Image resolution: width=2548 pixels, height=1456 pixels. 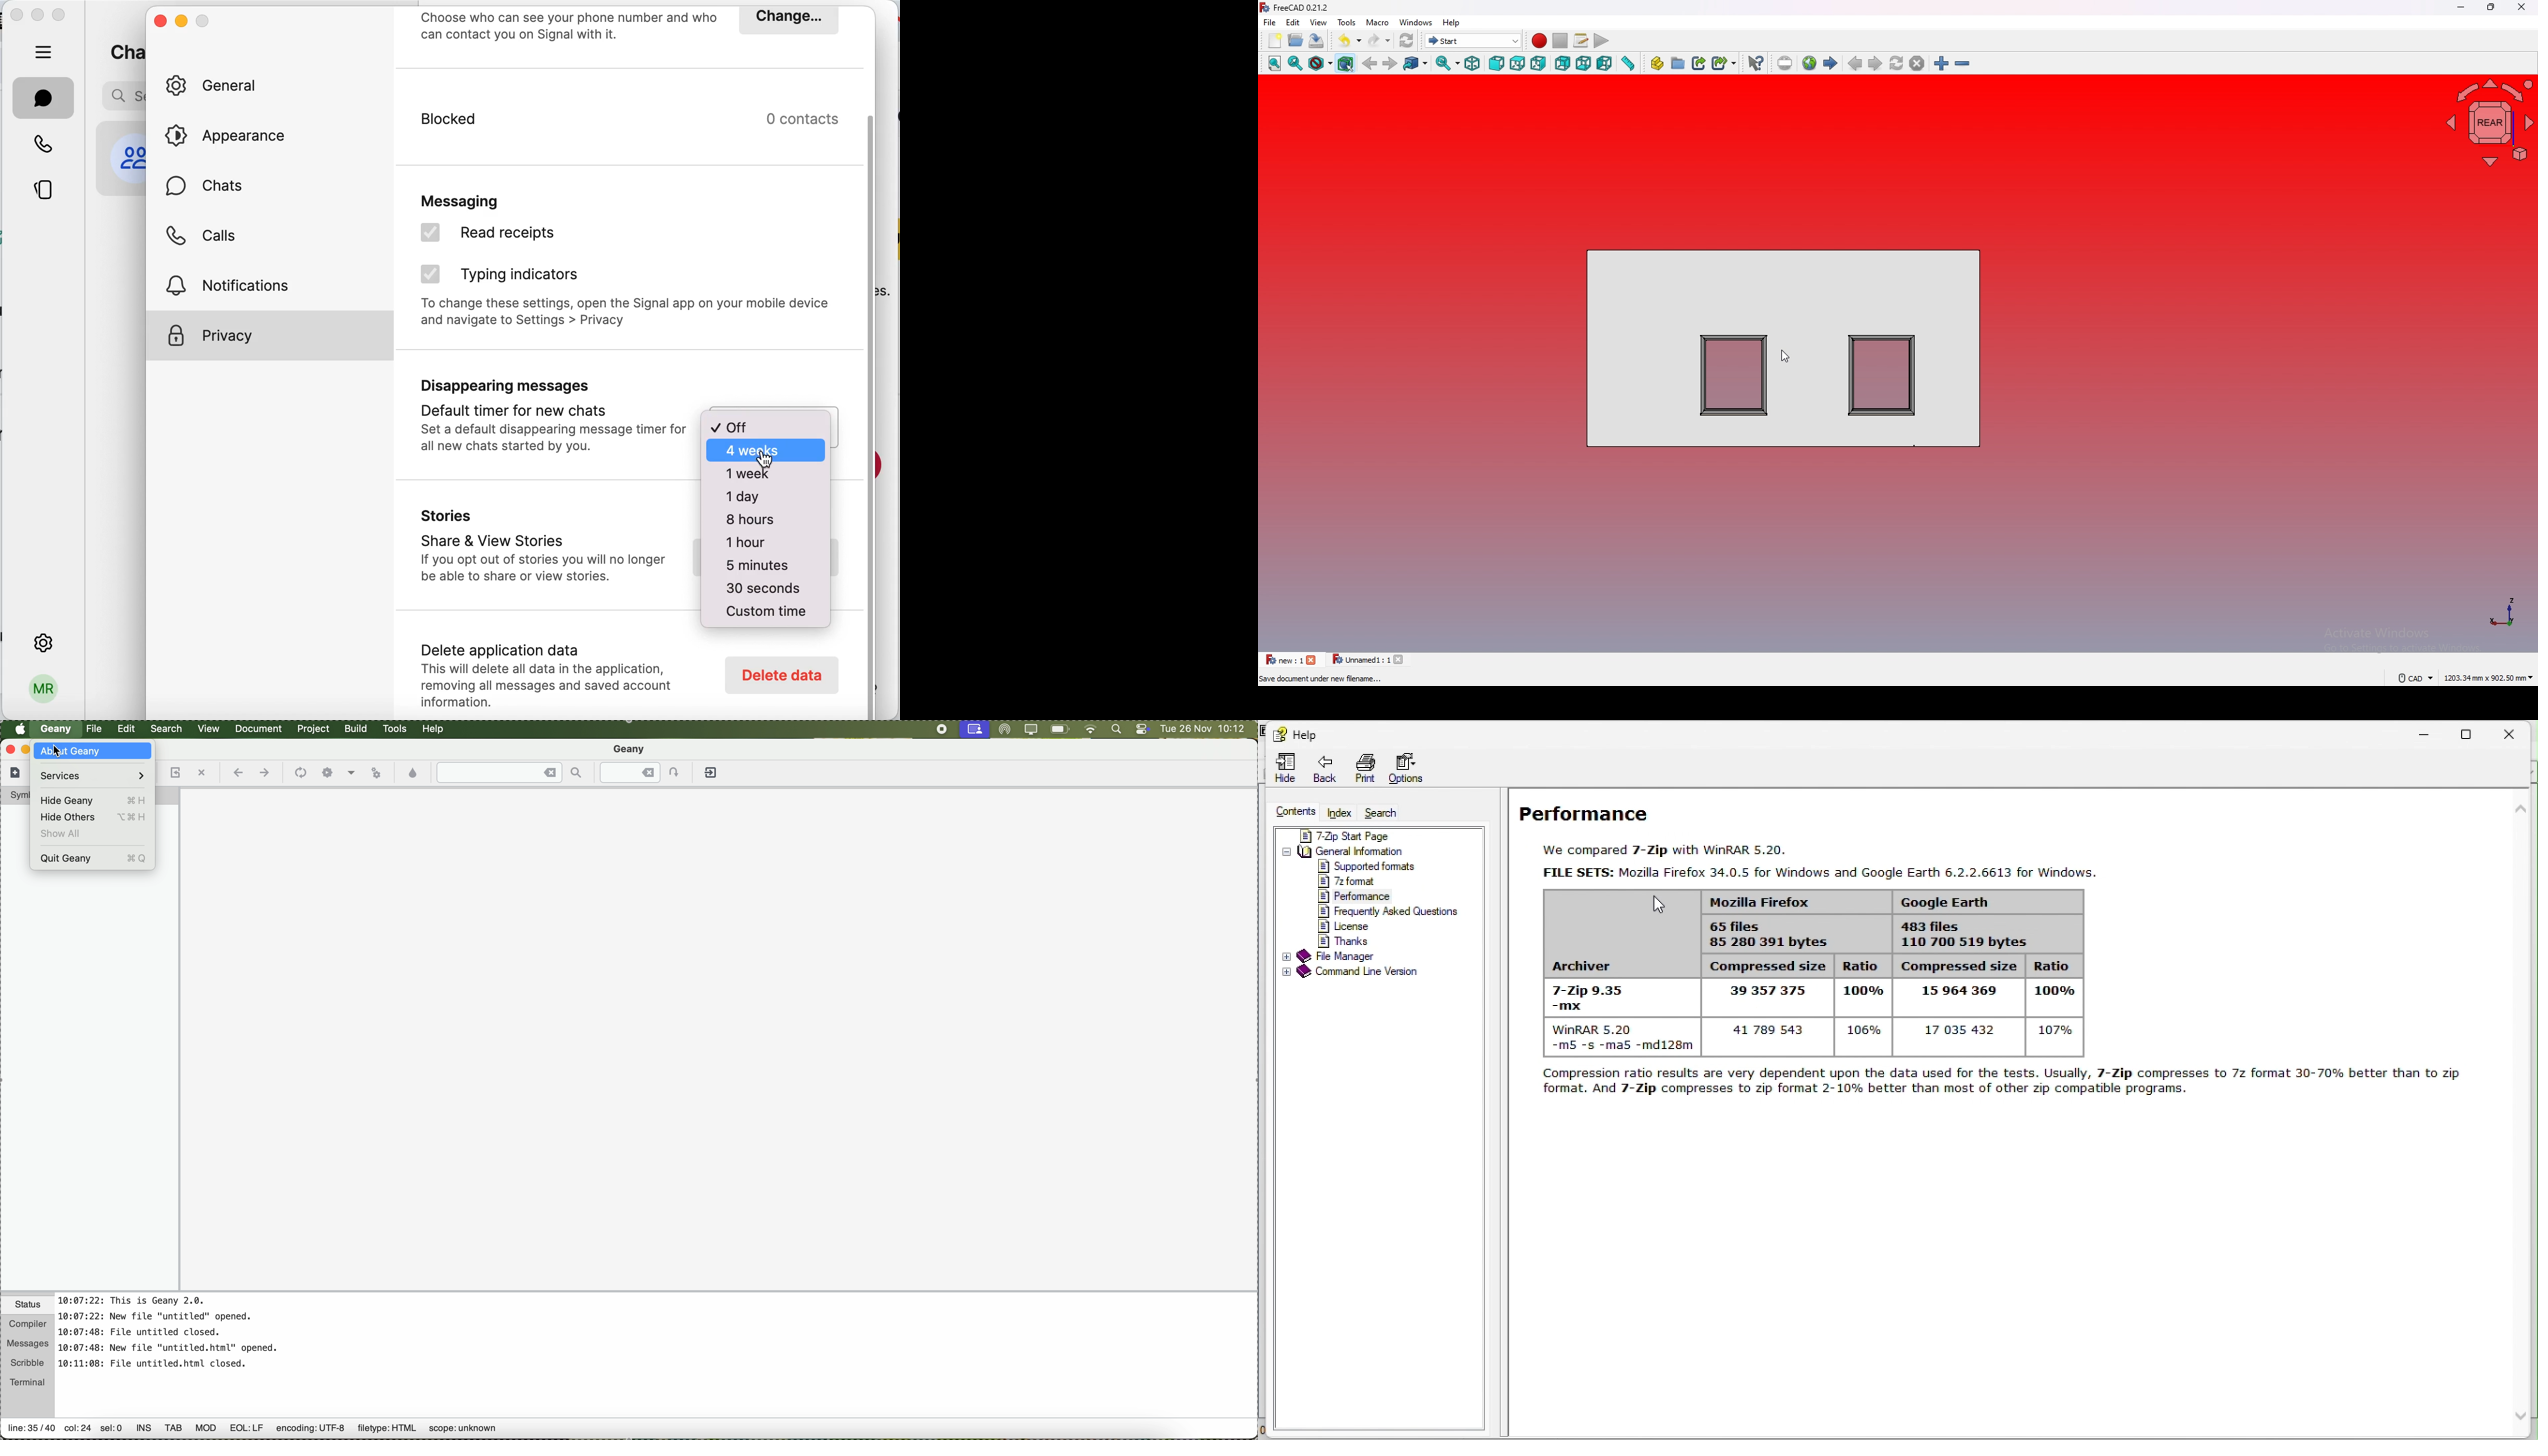 I want to click on go to linked object, so click(x=1415, y=64).